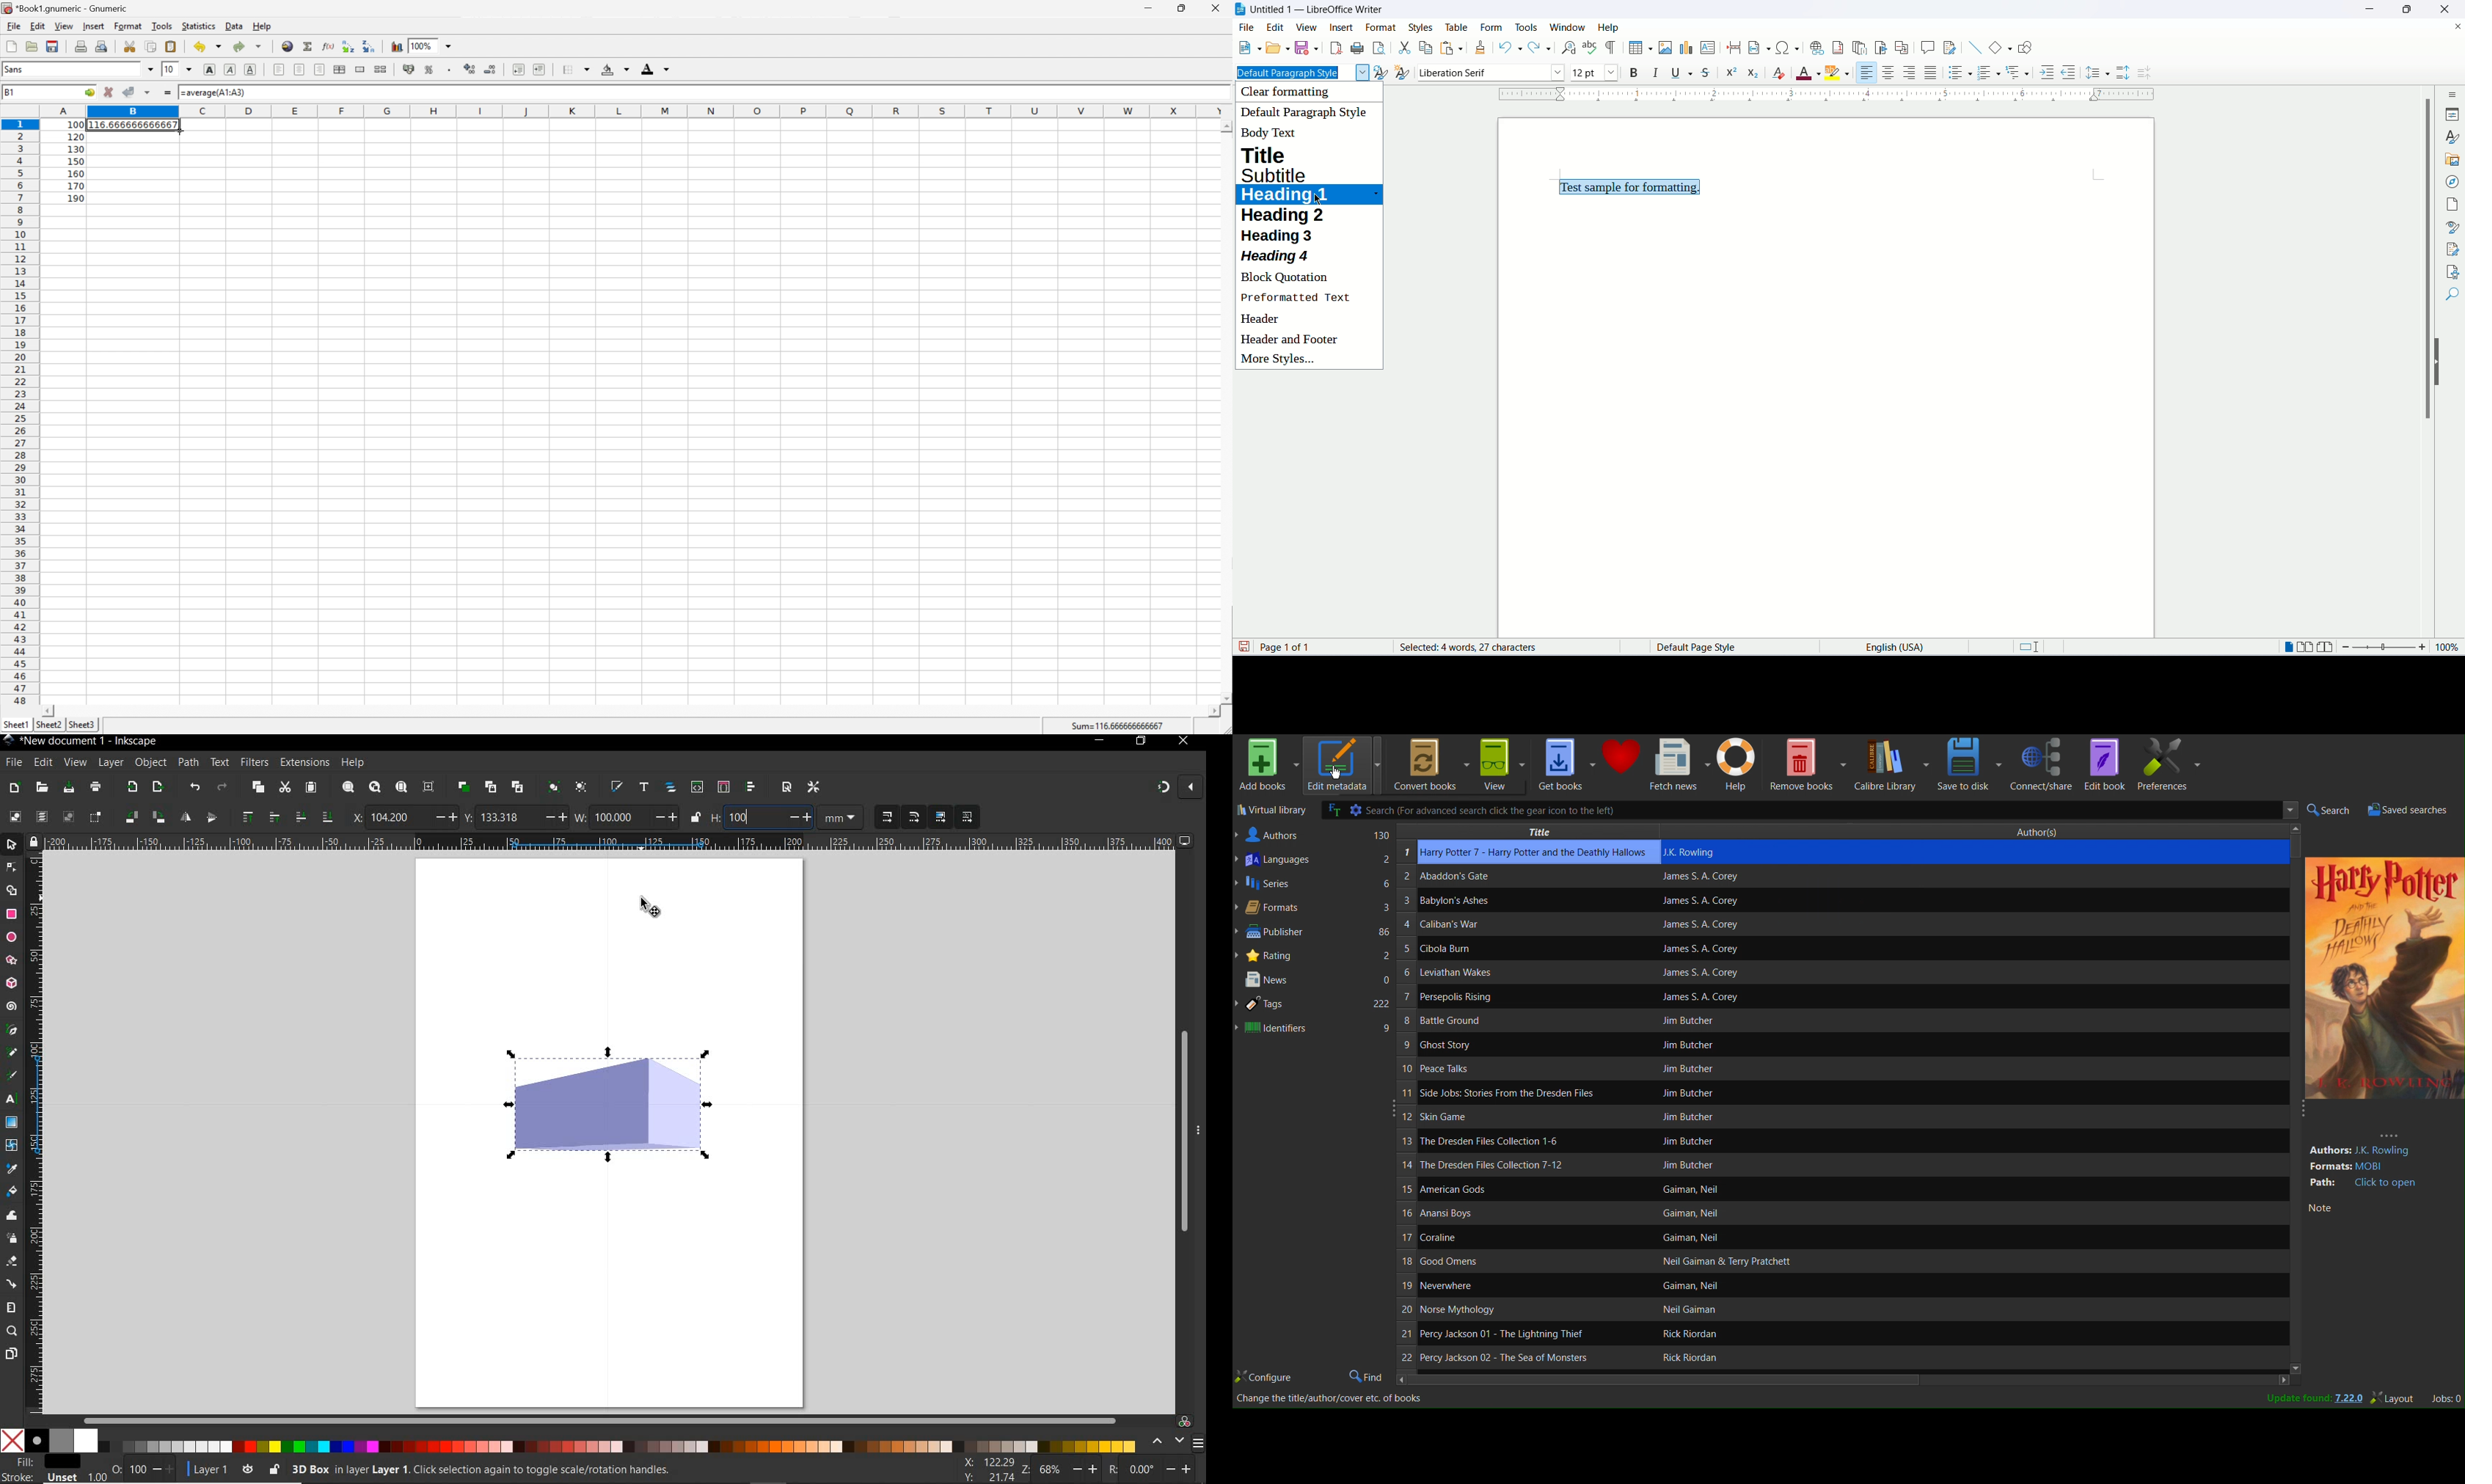 This screenshot has height=1484, width=2492. What do you see at coordinates (327, 47) in the screenshot?
I see `Edit function in current cell` at bounding box center [327, 47].